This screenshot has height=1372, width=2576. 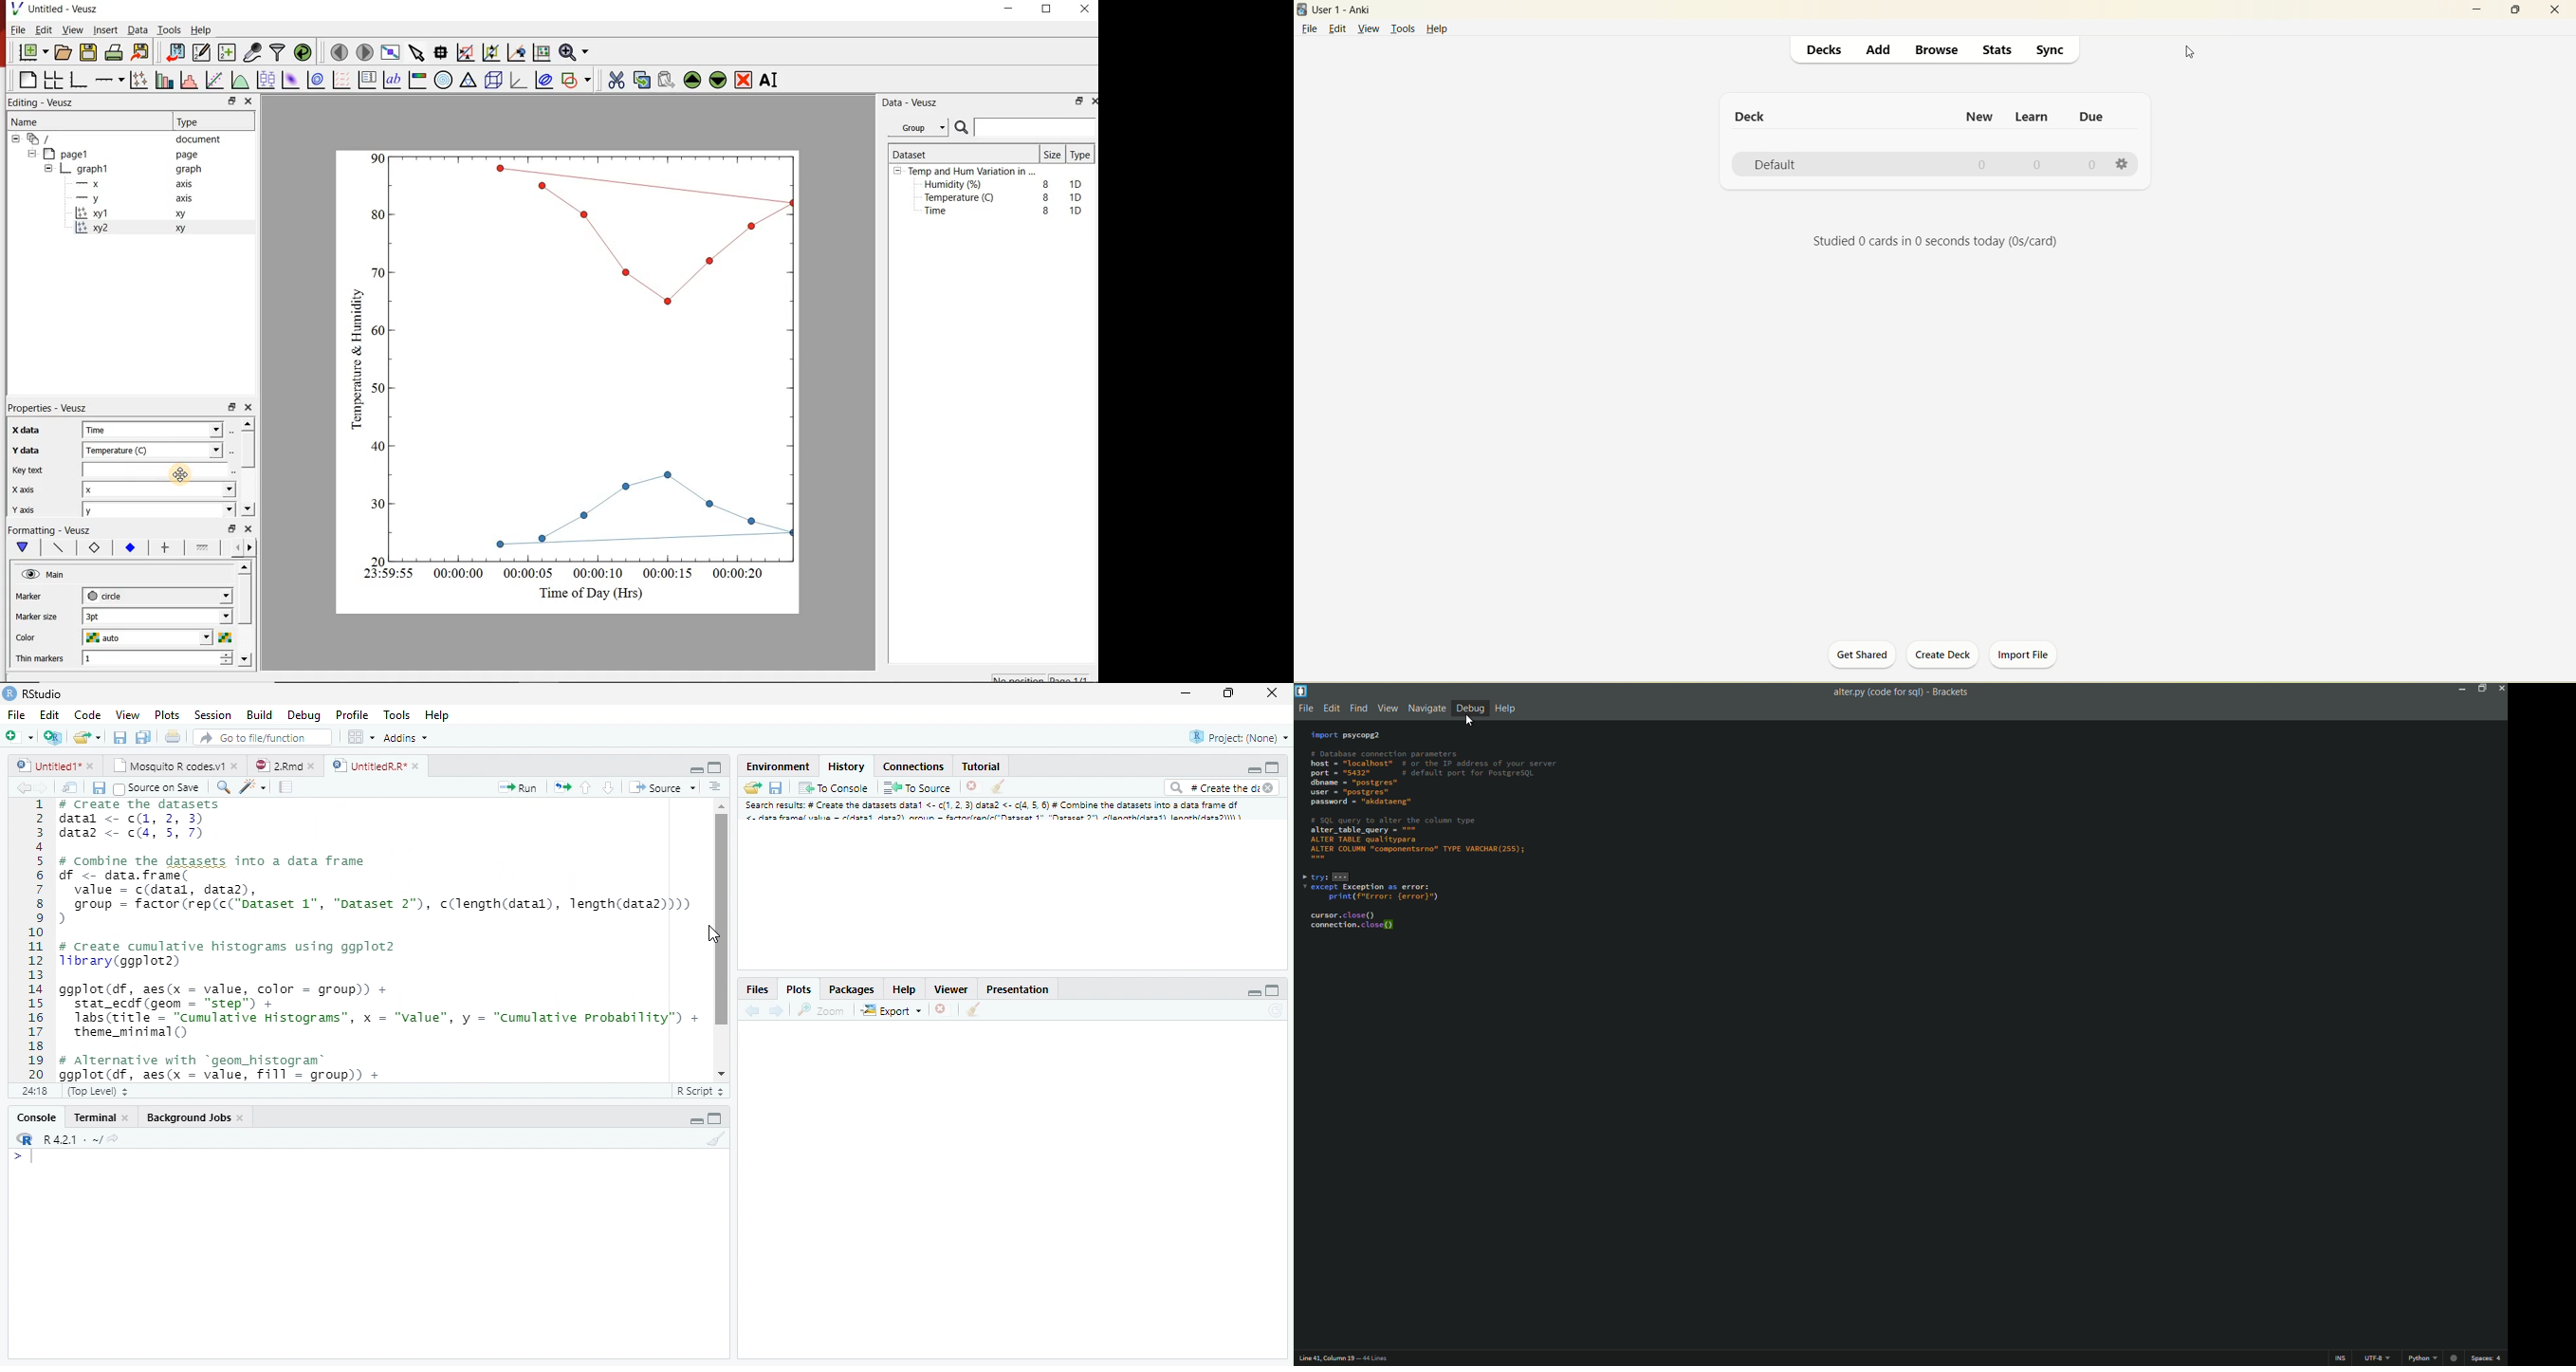 What do you see at coordinates (998, 813) in the screenshot?
I see `Search result # create dataset data..` at bounding box center [998, 813].